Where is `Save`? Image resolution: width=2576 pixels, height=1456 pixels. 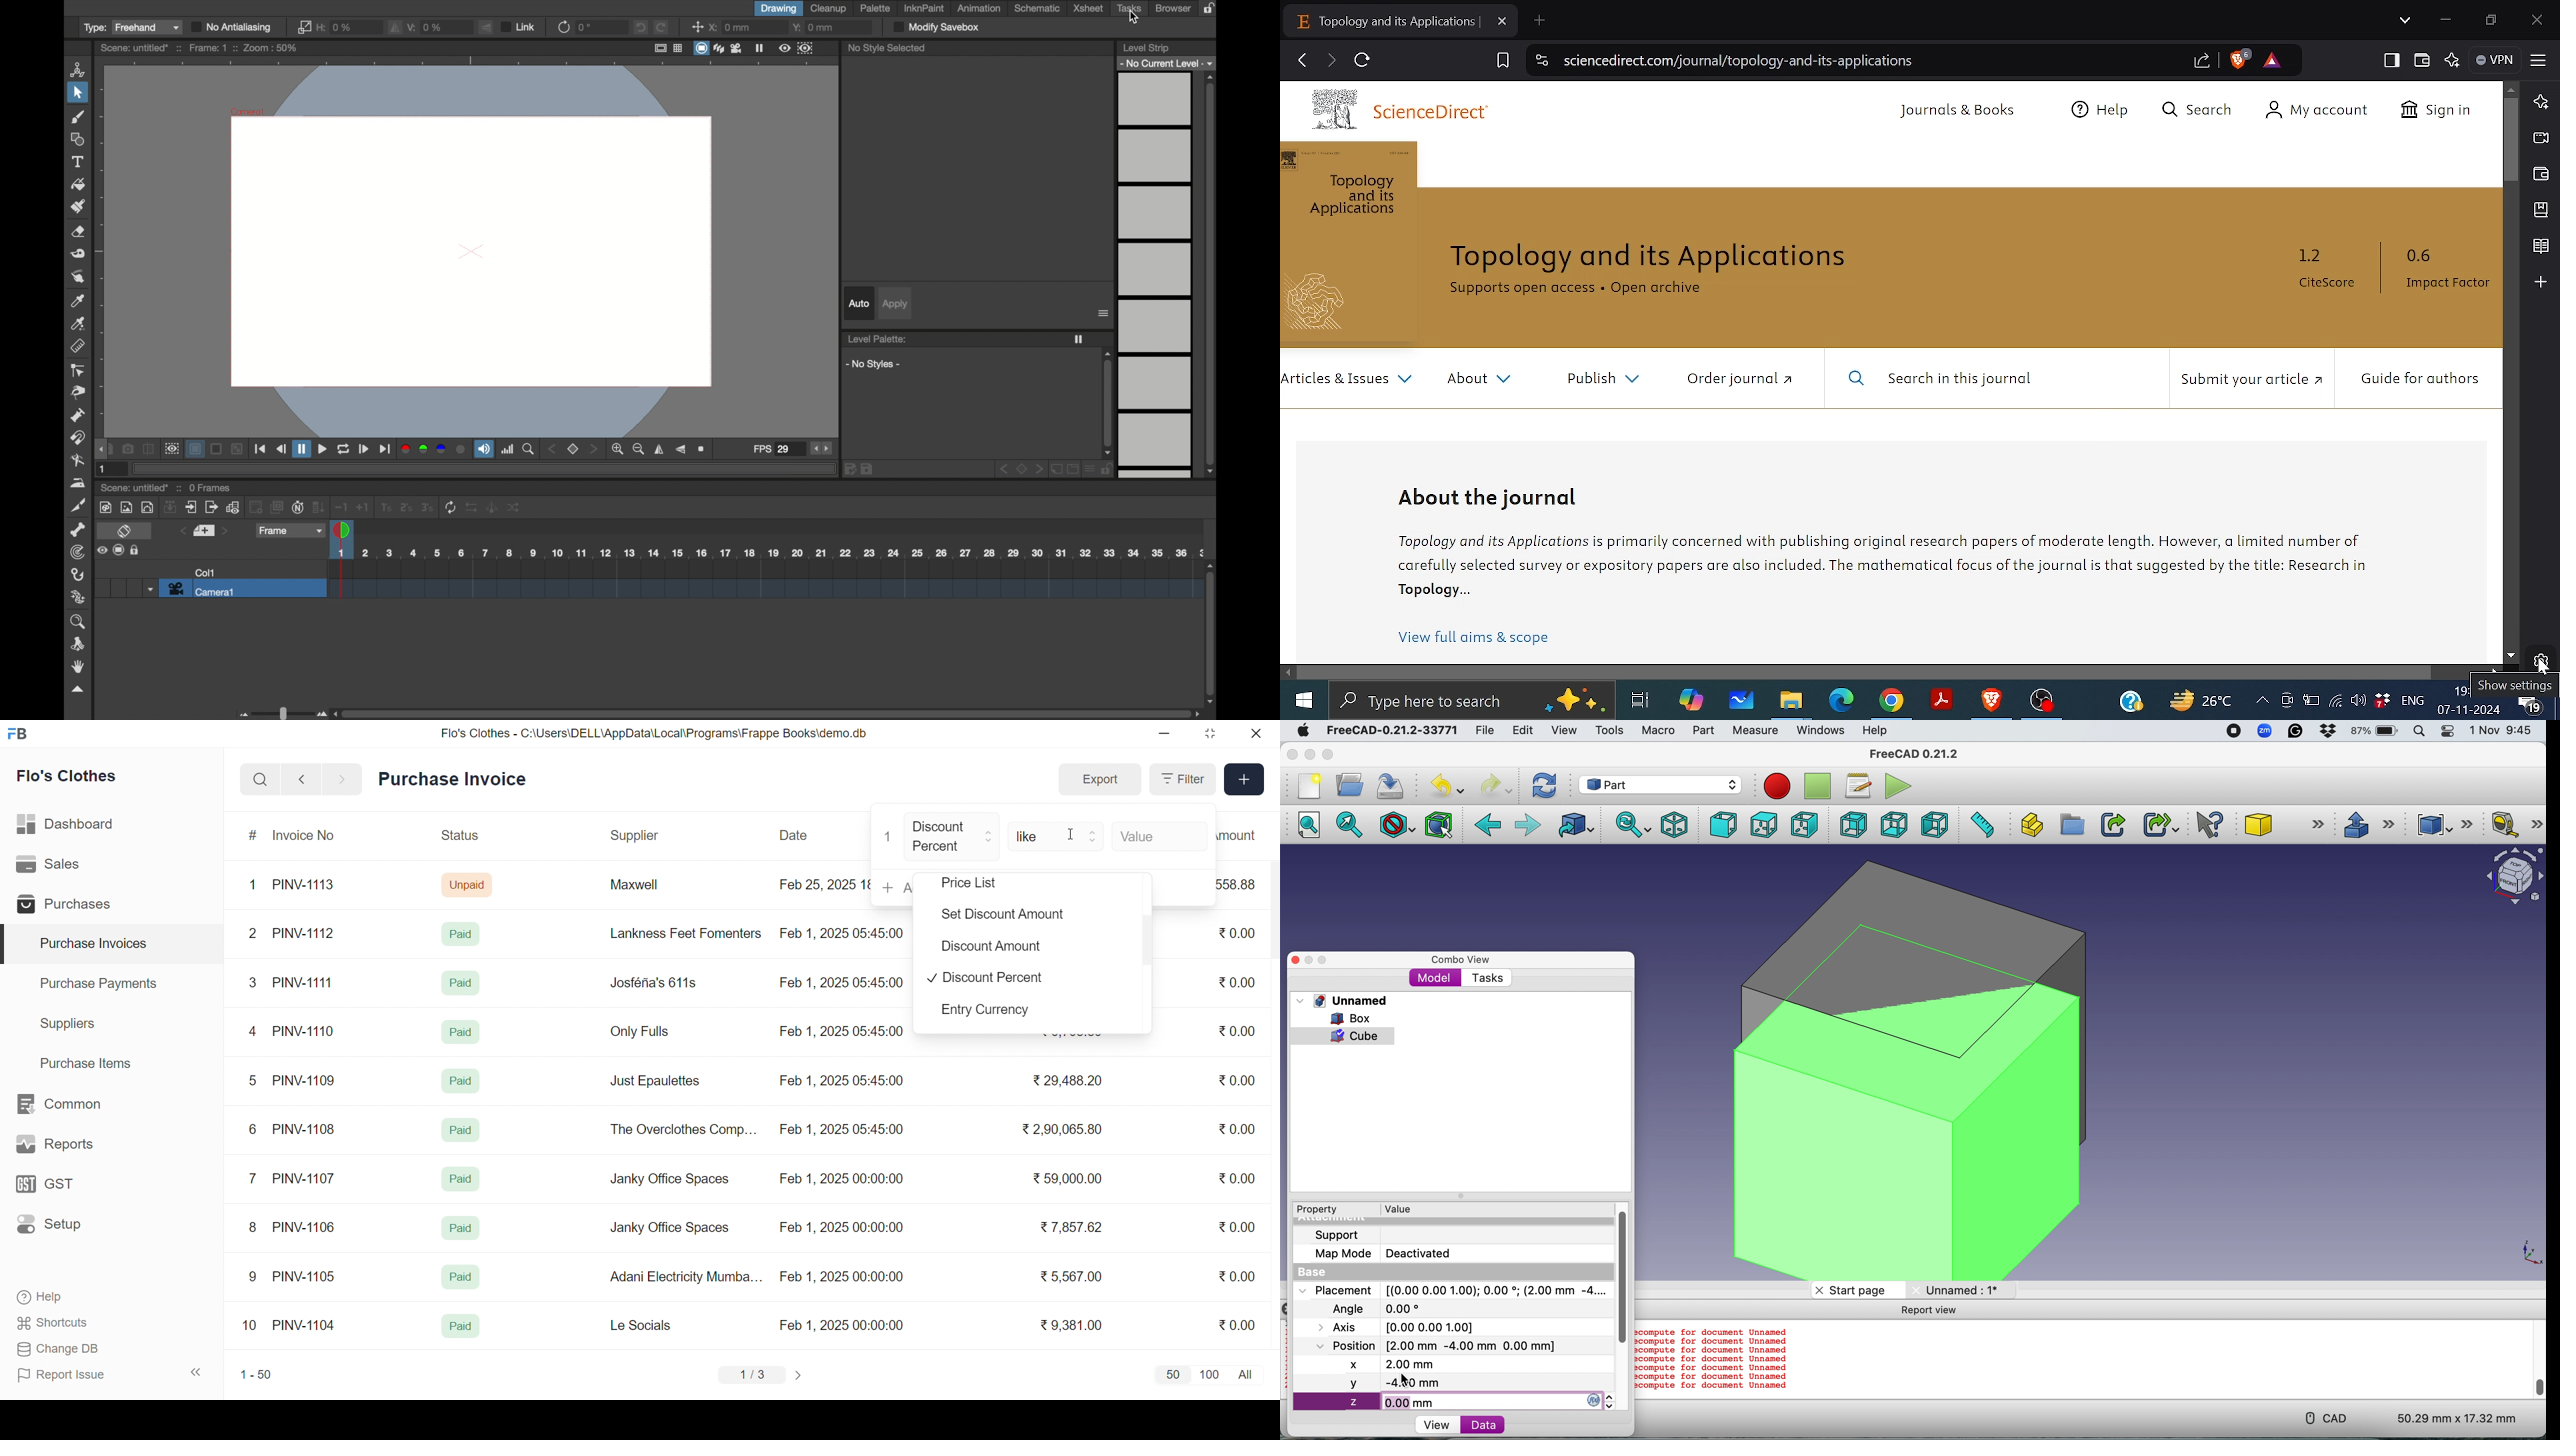
Save is located at coordinates (1393, 784).